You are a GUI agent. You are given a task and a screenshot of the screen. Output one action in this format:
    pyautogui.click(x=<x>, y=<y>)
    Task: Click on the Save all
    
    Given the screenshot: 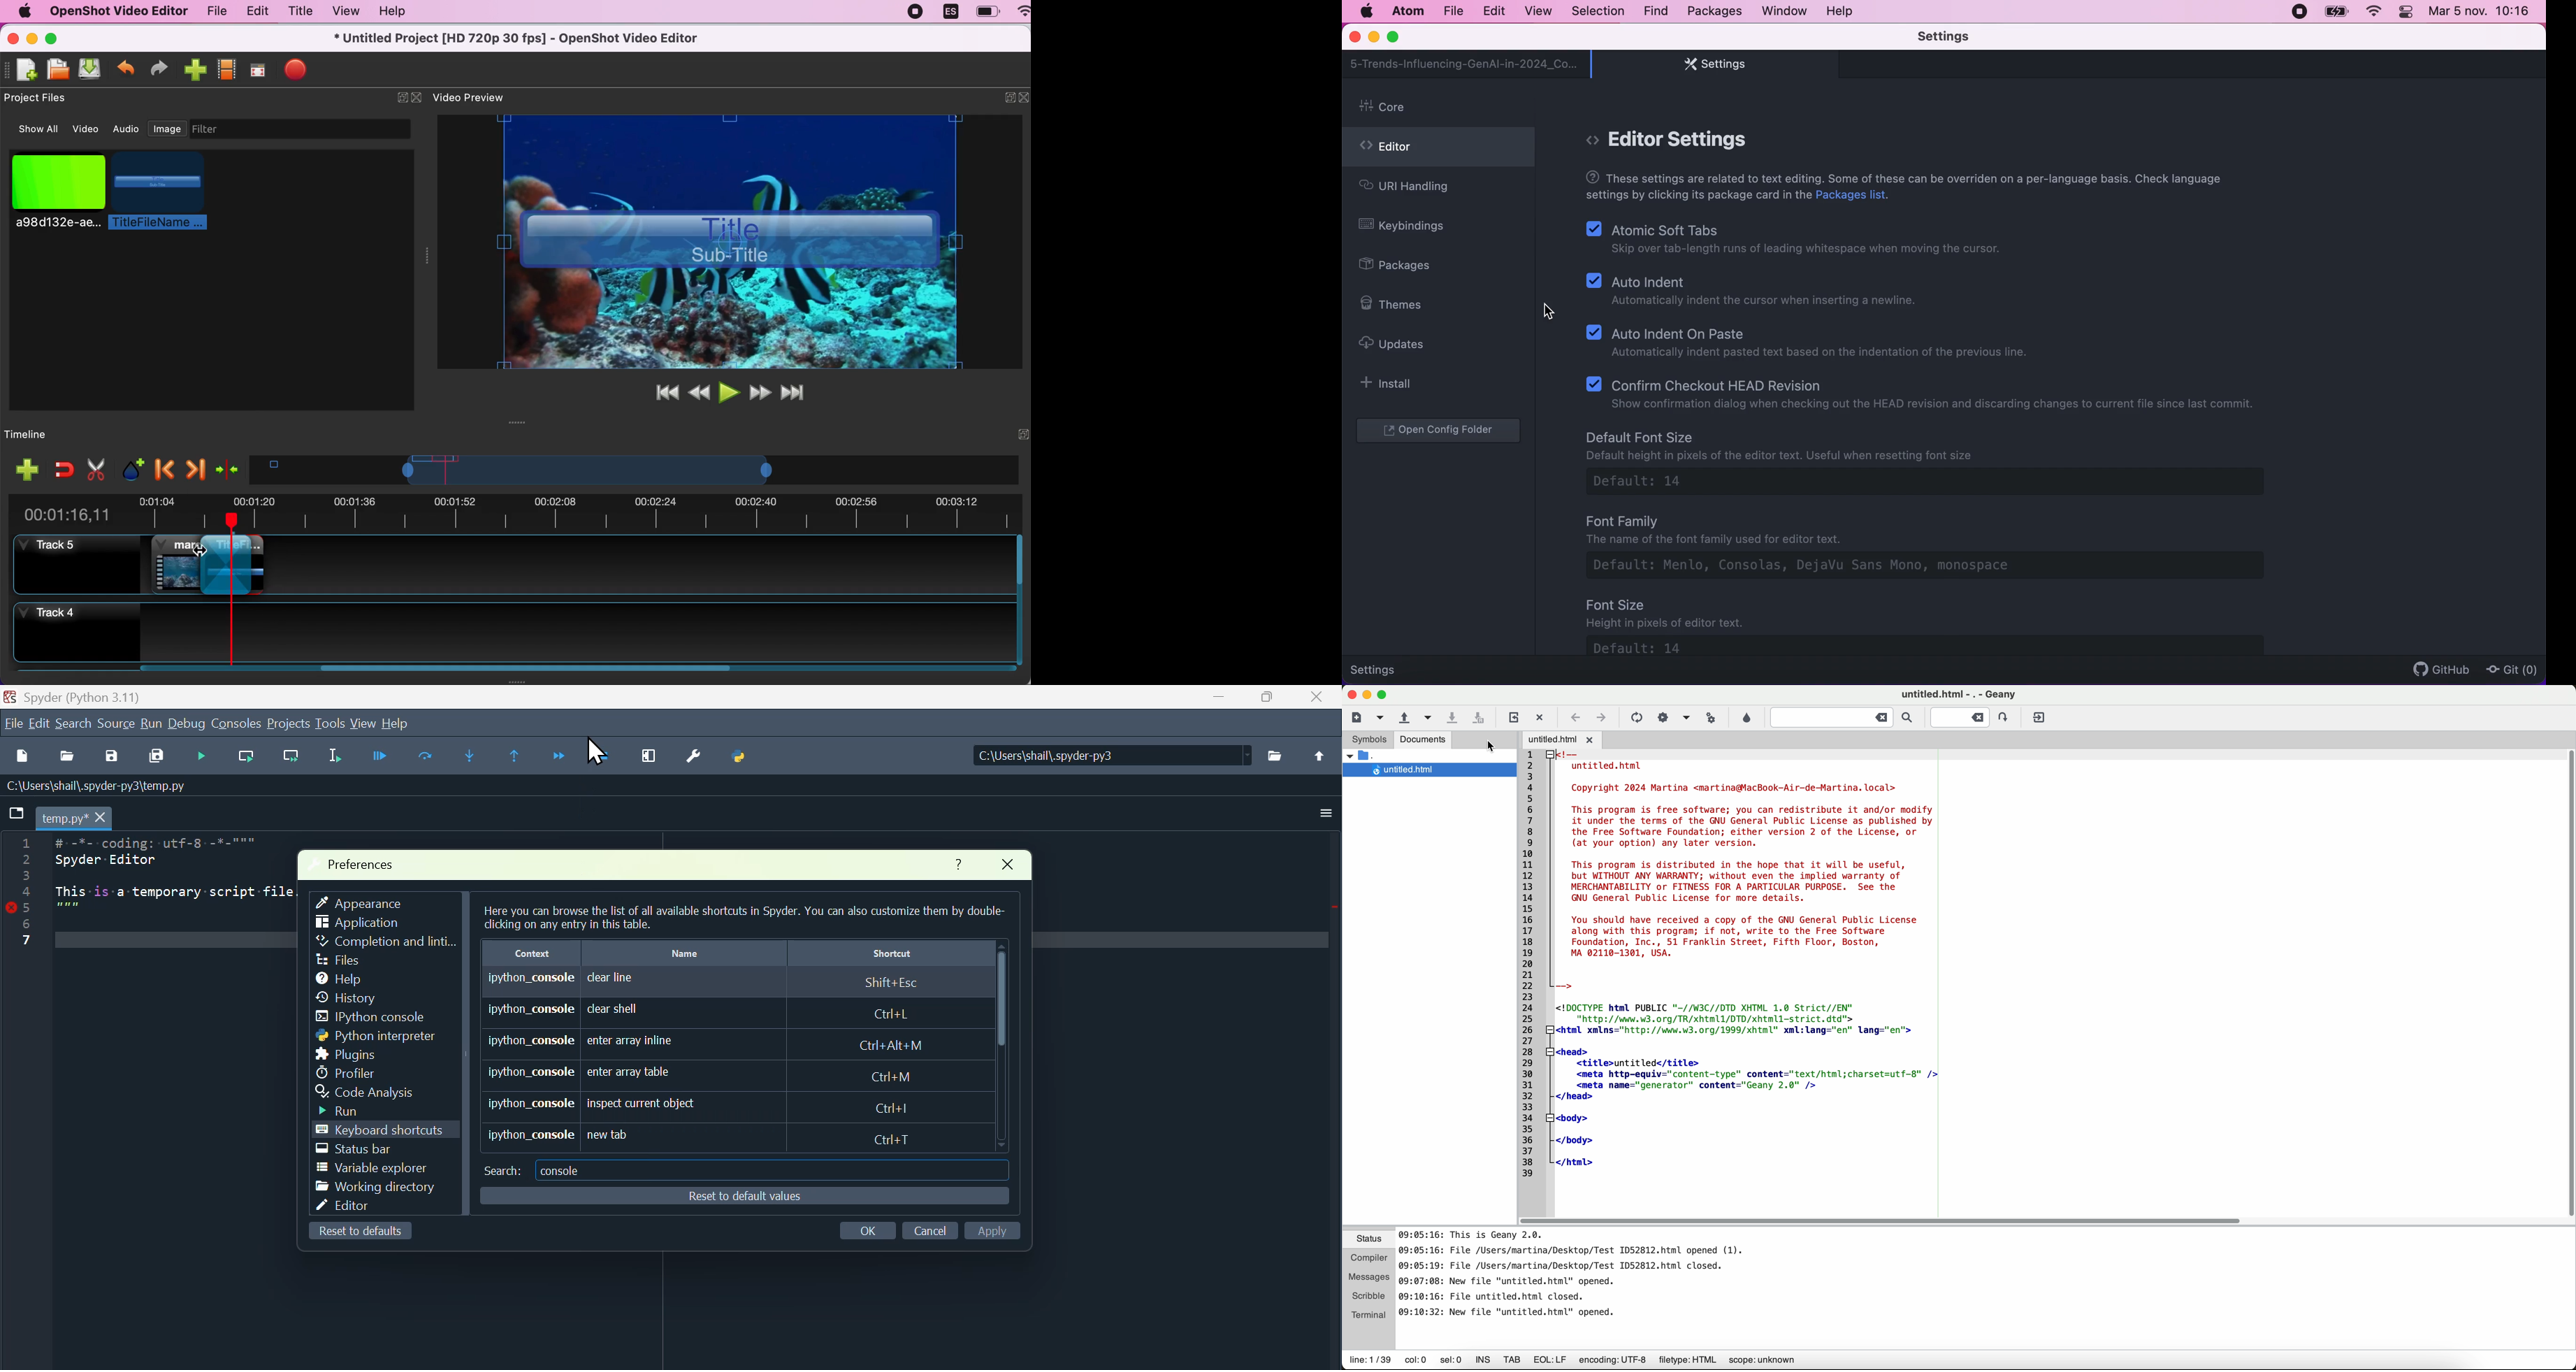 What is the action you would take?
    pyautogui.click(x=154, y=758)
    